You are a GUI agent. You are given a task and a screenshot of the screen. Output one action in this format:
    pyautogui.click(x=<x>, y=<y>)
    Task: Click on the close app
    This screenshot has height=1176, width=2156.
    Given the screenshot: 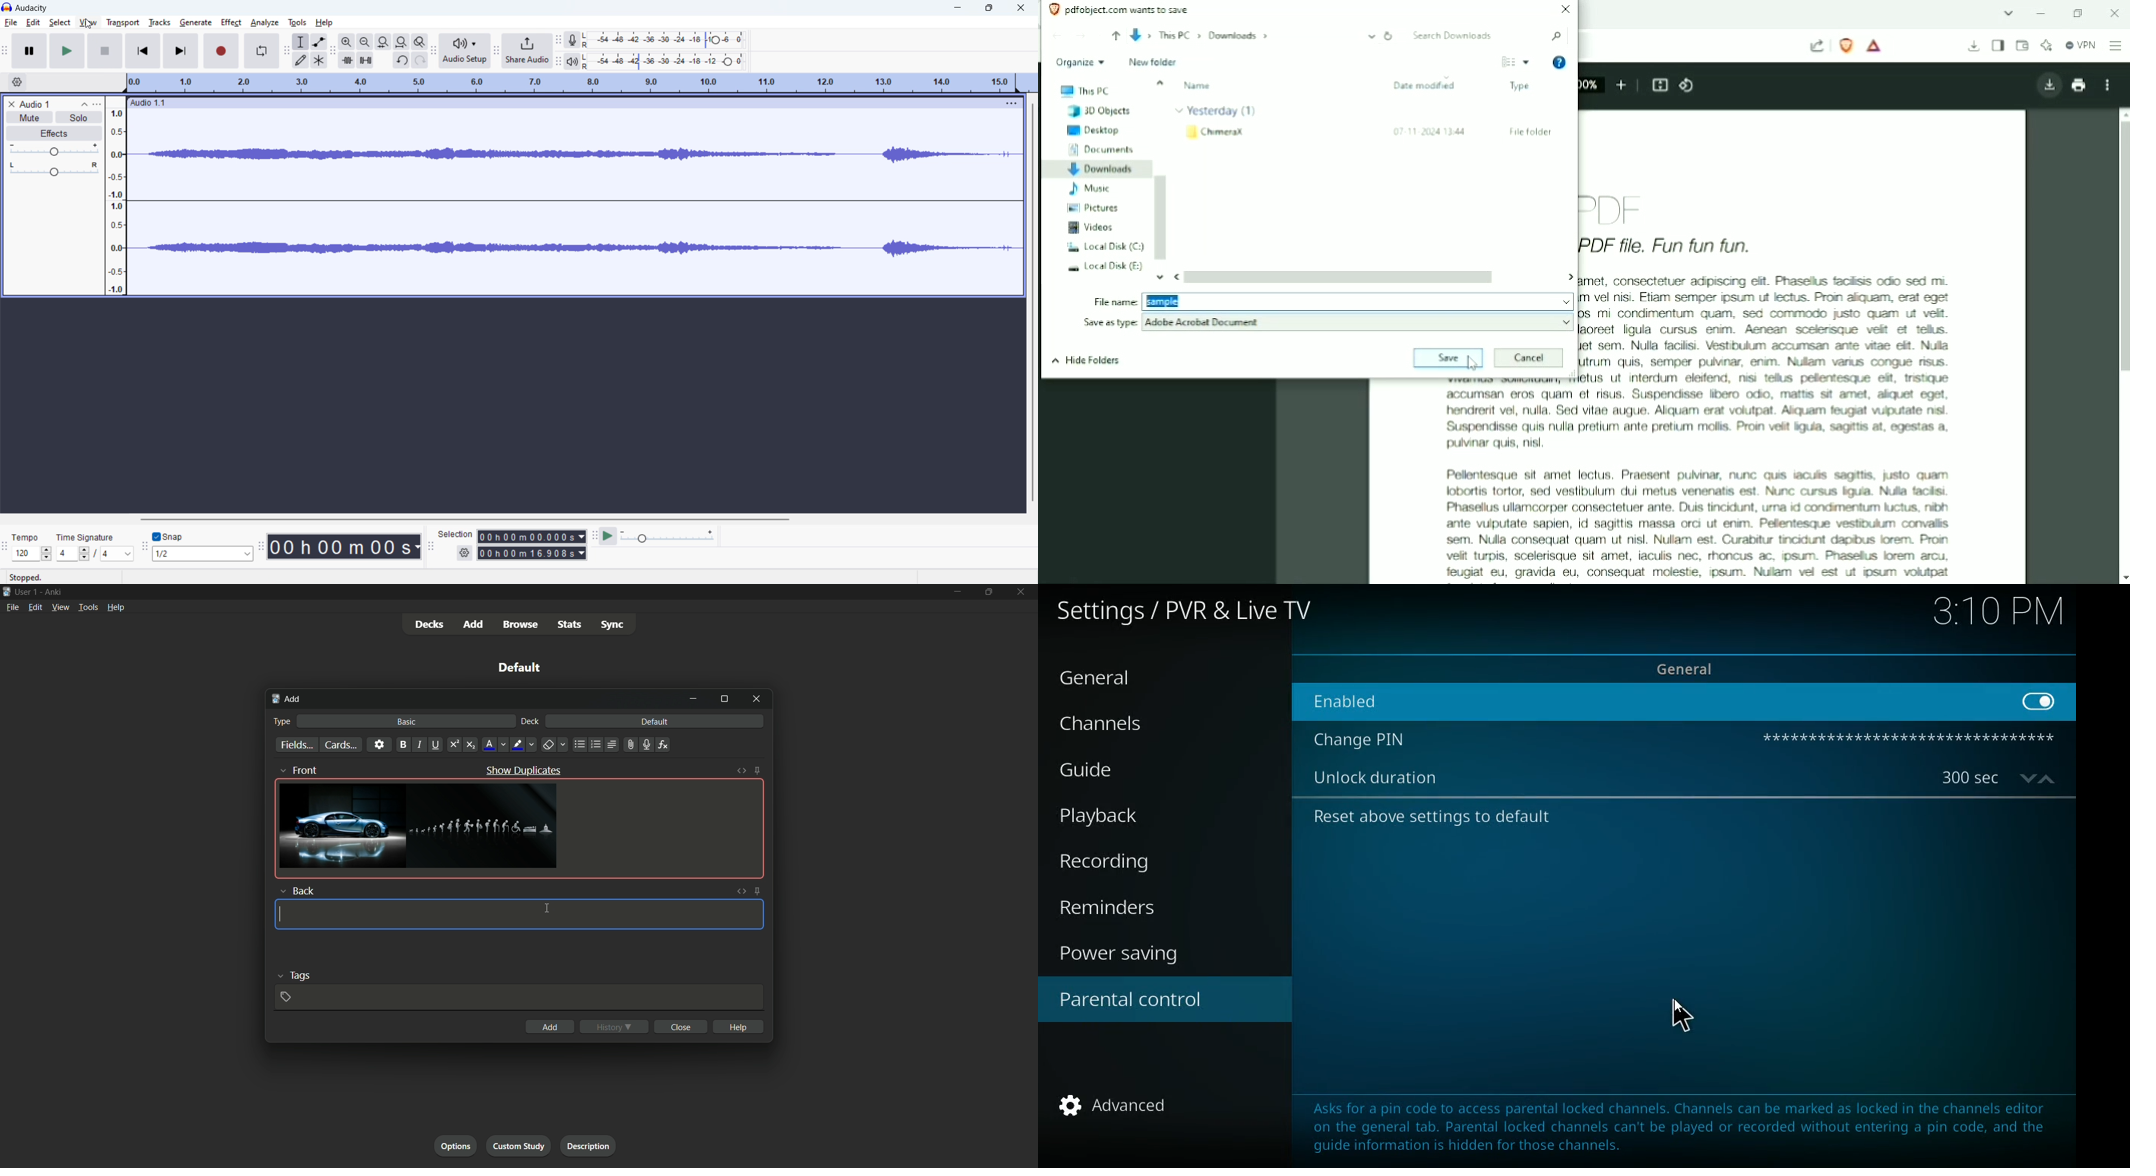 What is the action you would take?
    pyautogui.click(x=1023, y=592)
    